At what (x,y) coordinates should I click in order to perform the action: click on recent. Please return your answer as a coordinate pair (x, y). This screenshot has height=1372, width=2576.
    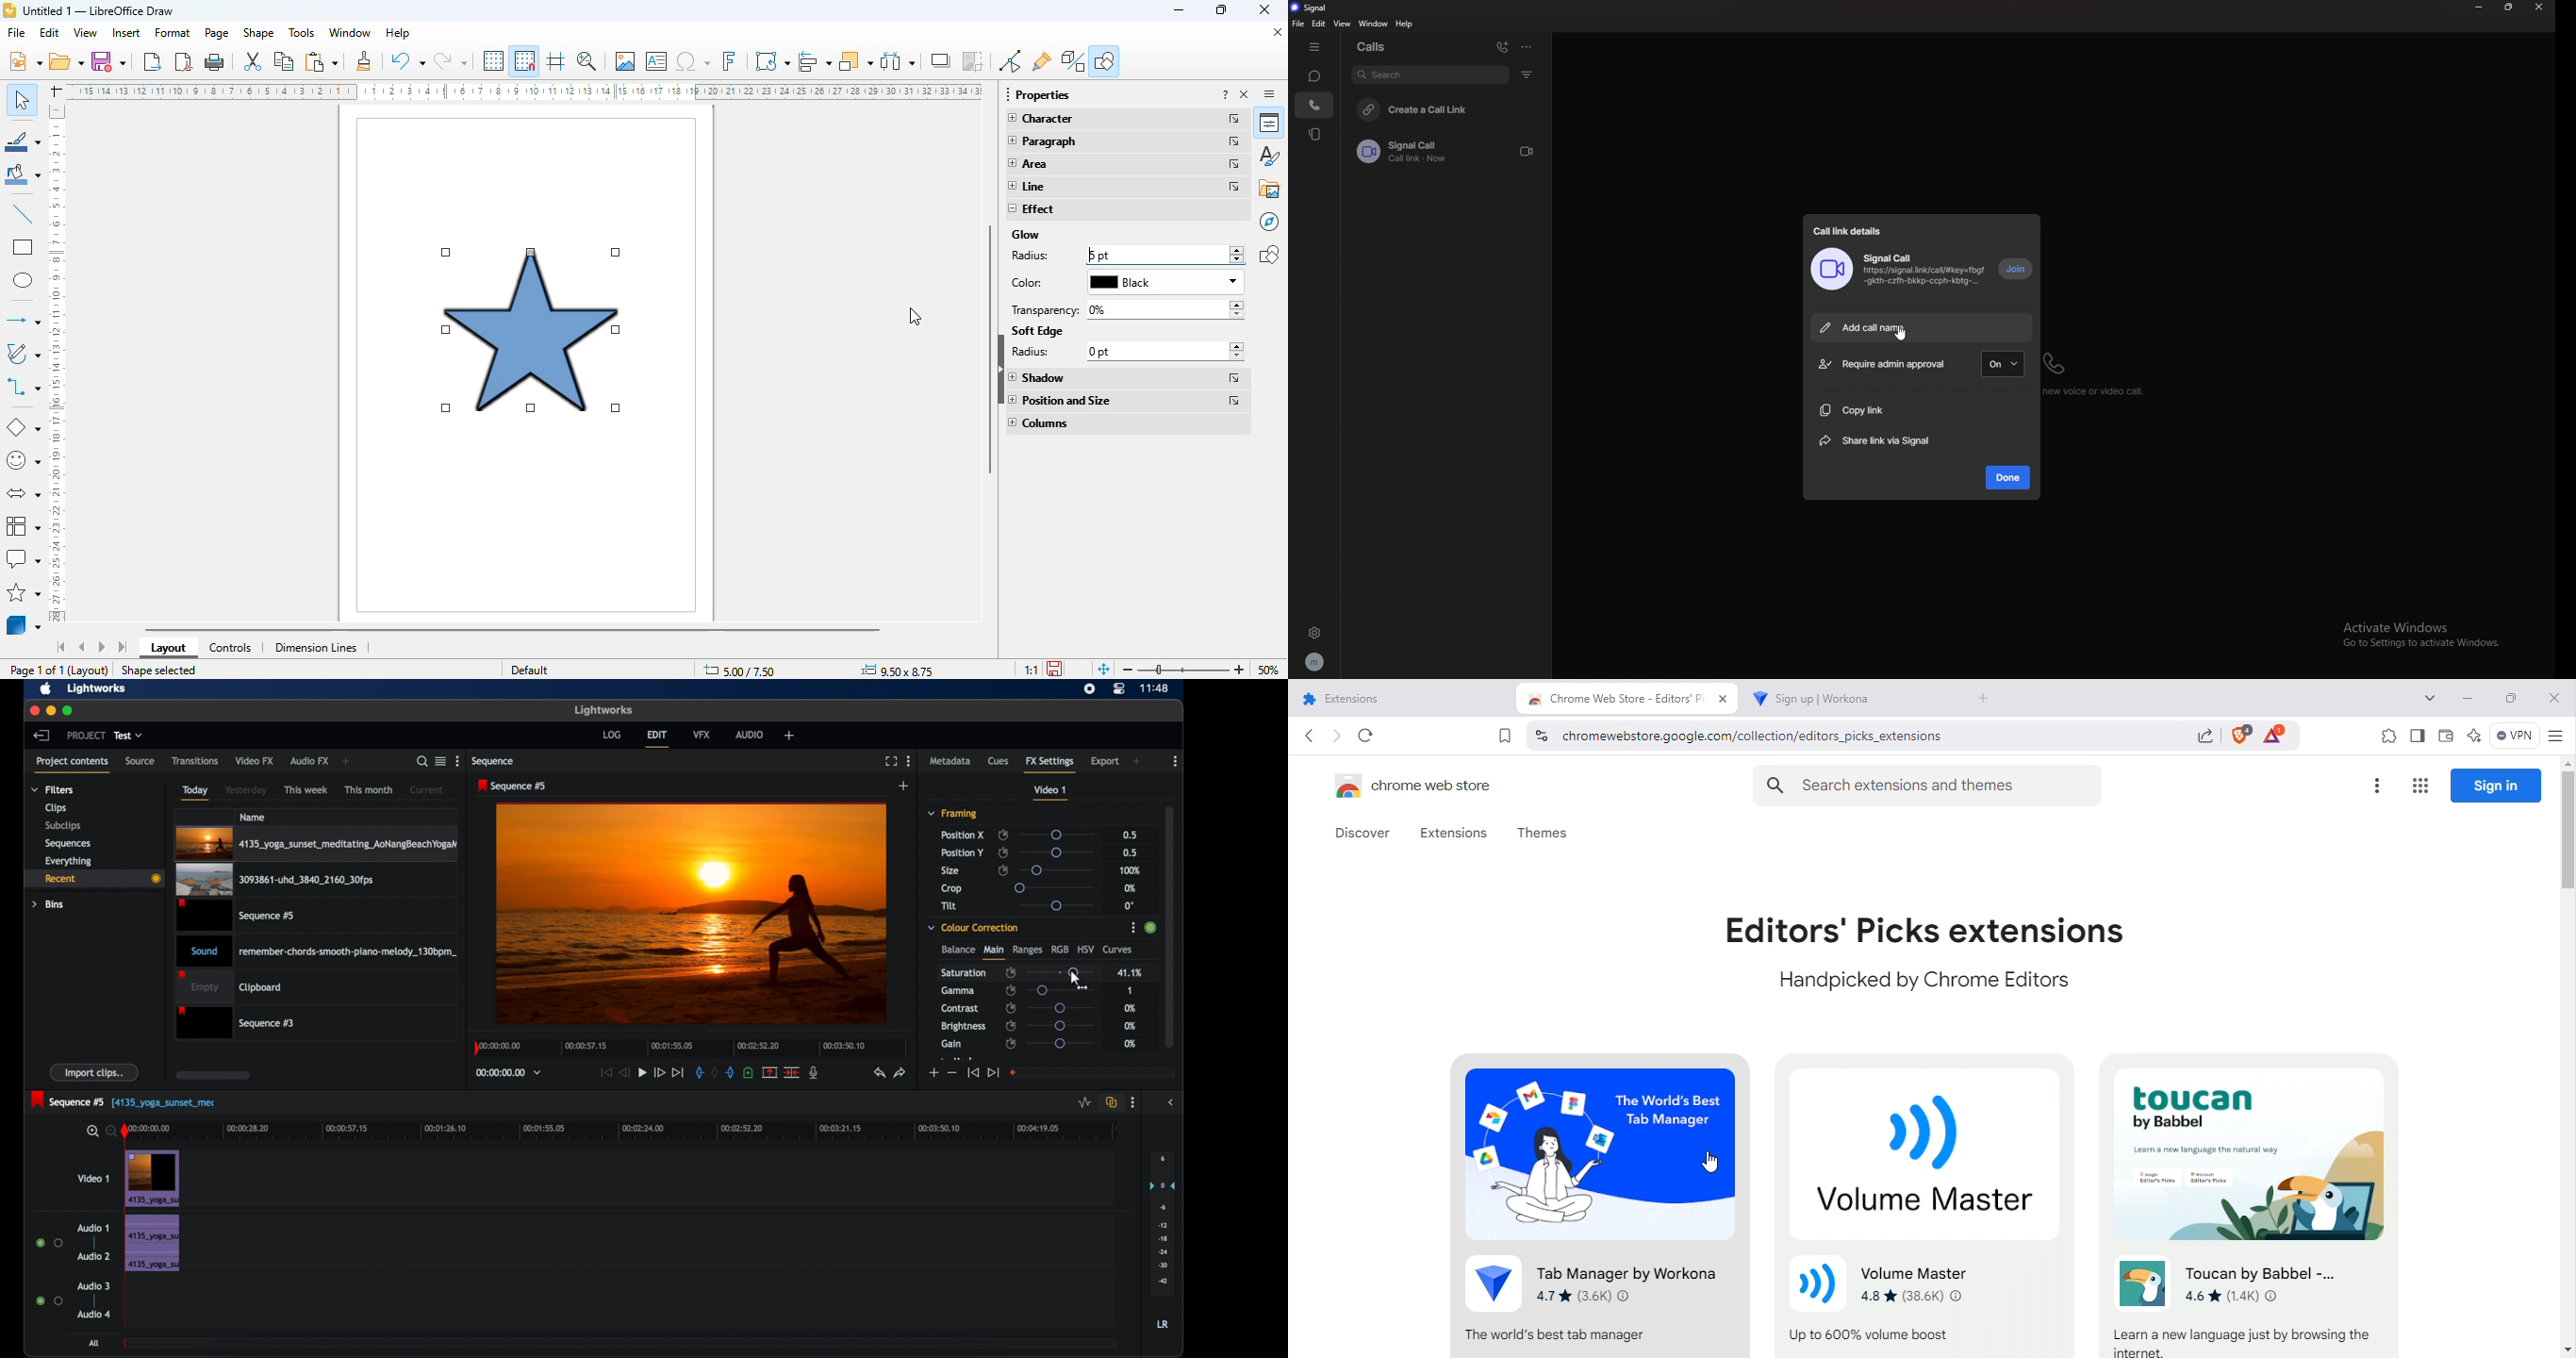
    Looking at the image, I should click on (94, 878).